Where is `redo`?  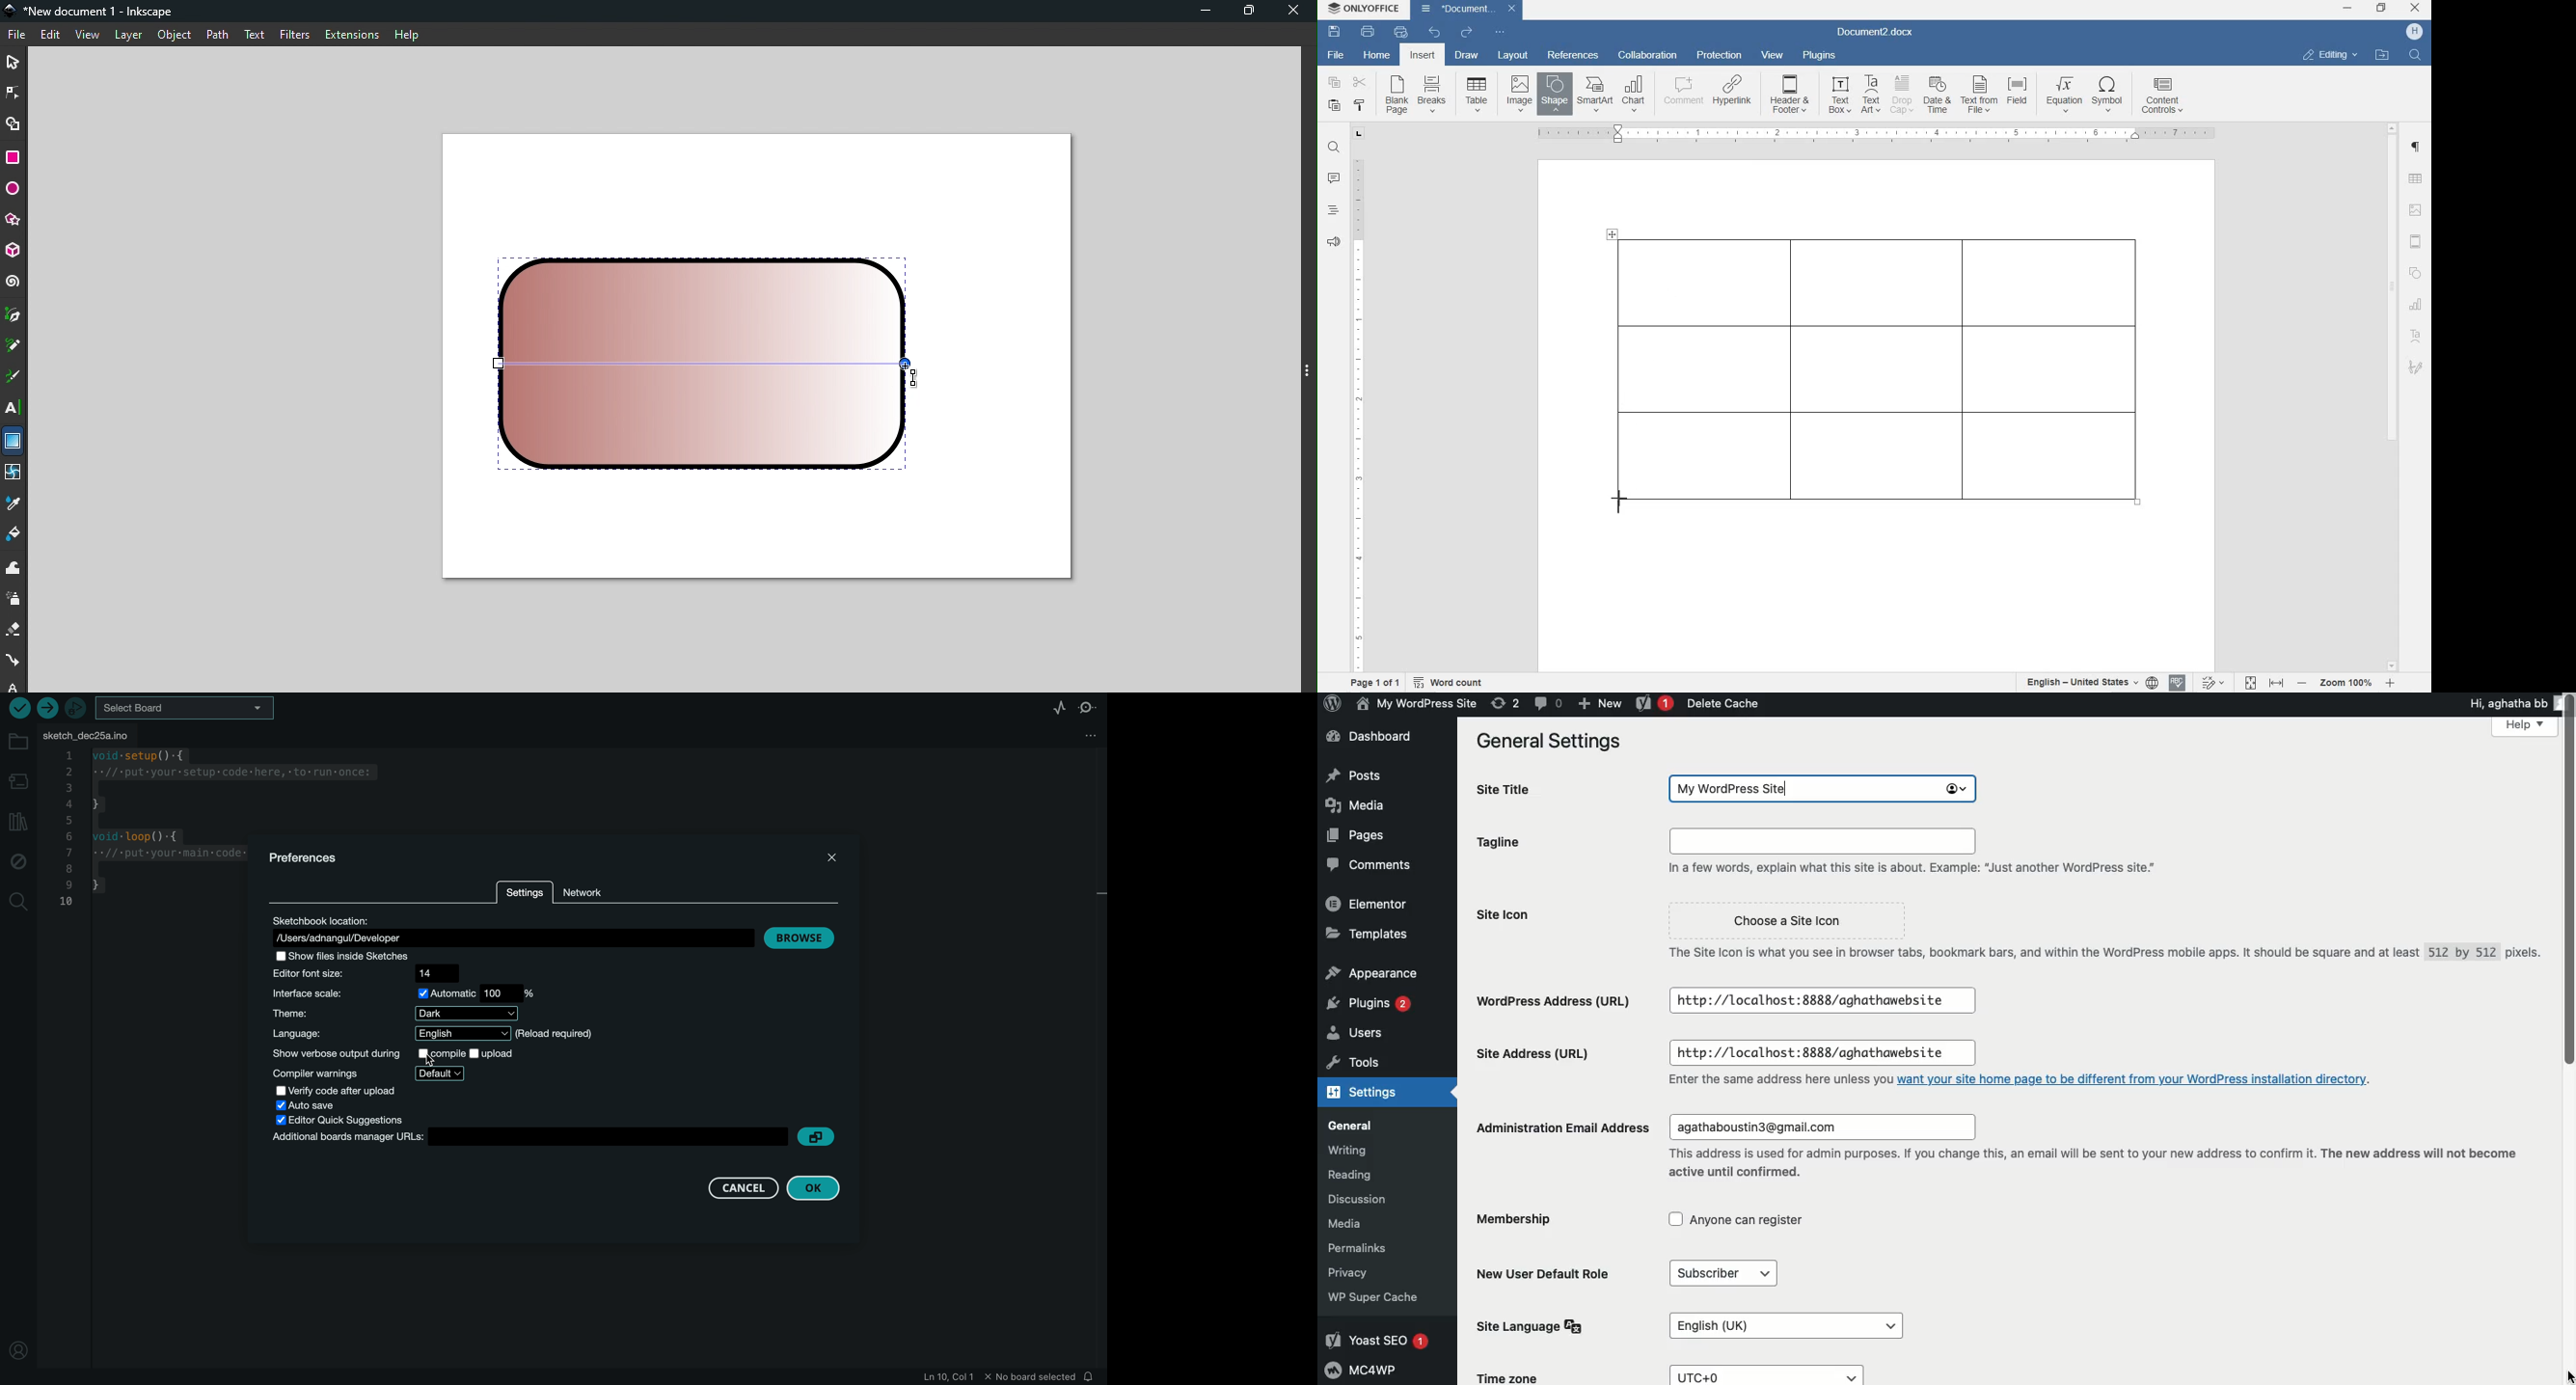 redo is located at coordinates (1467, 33).